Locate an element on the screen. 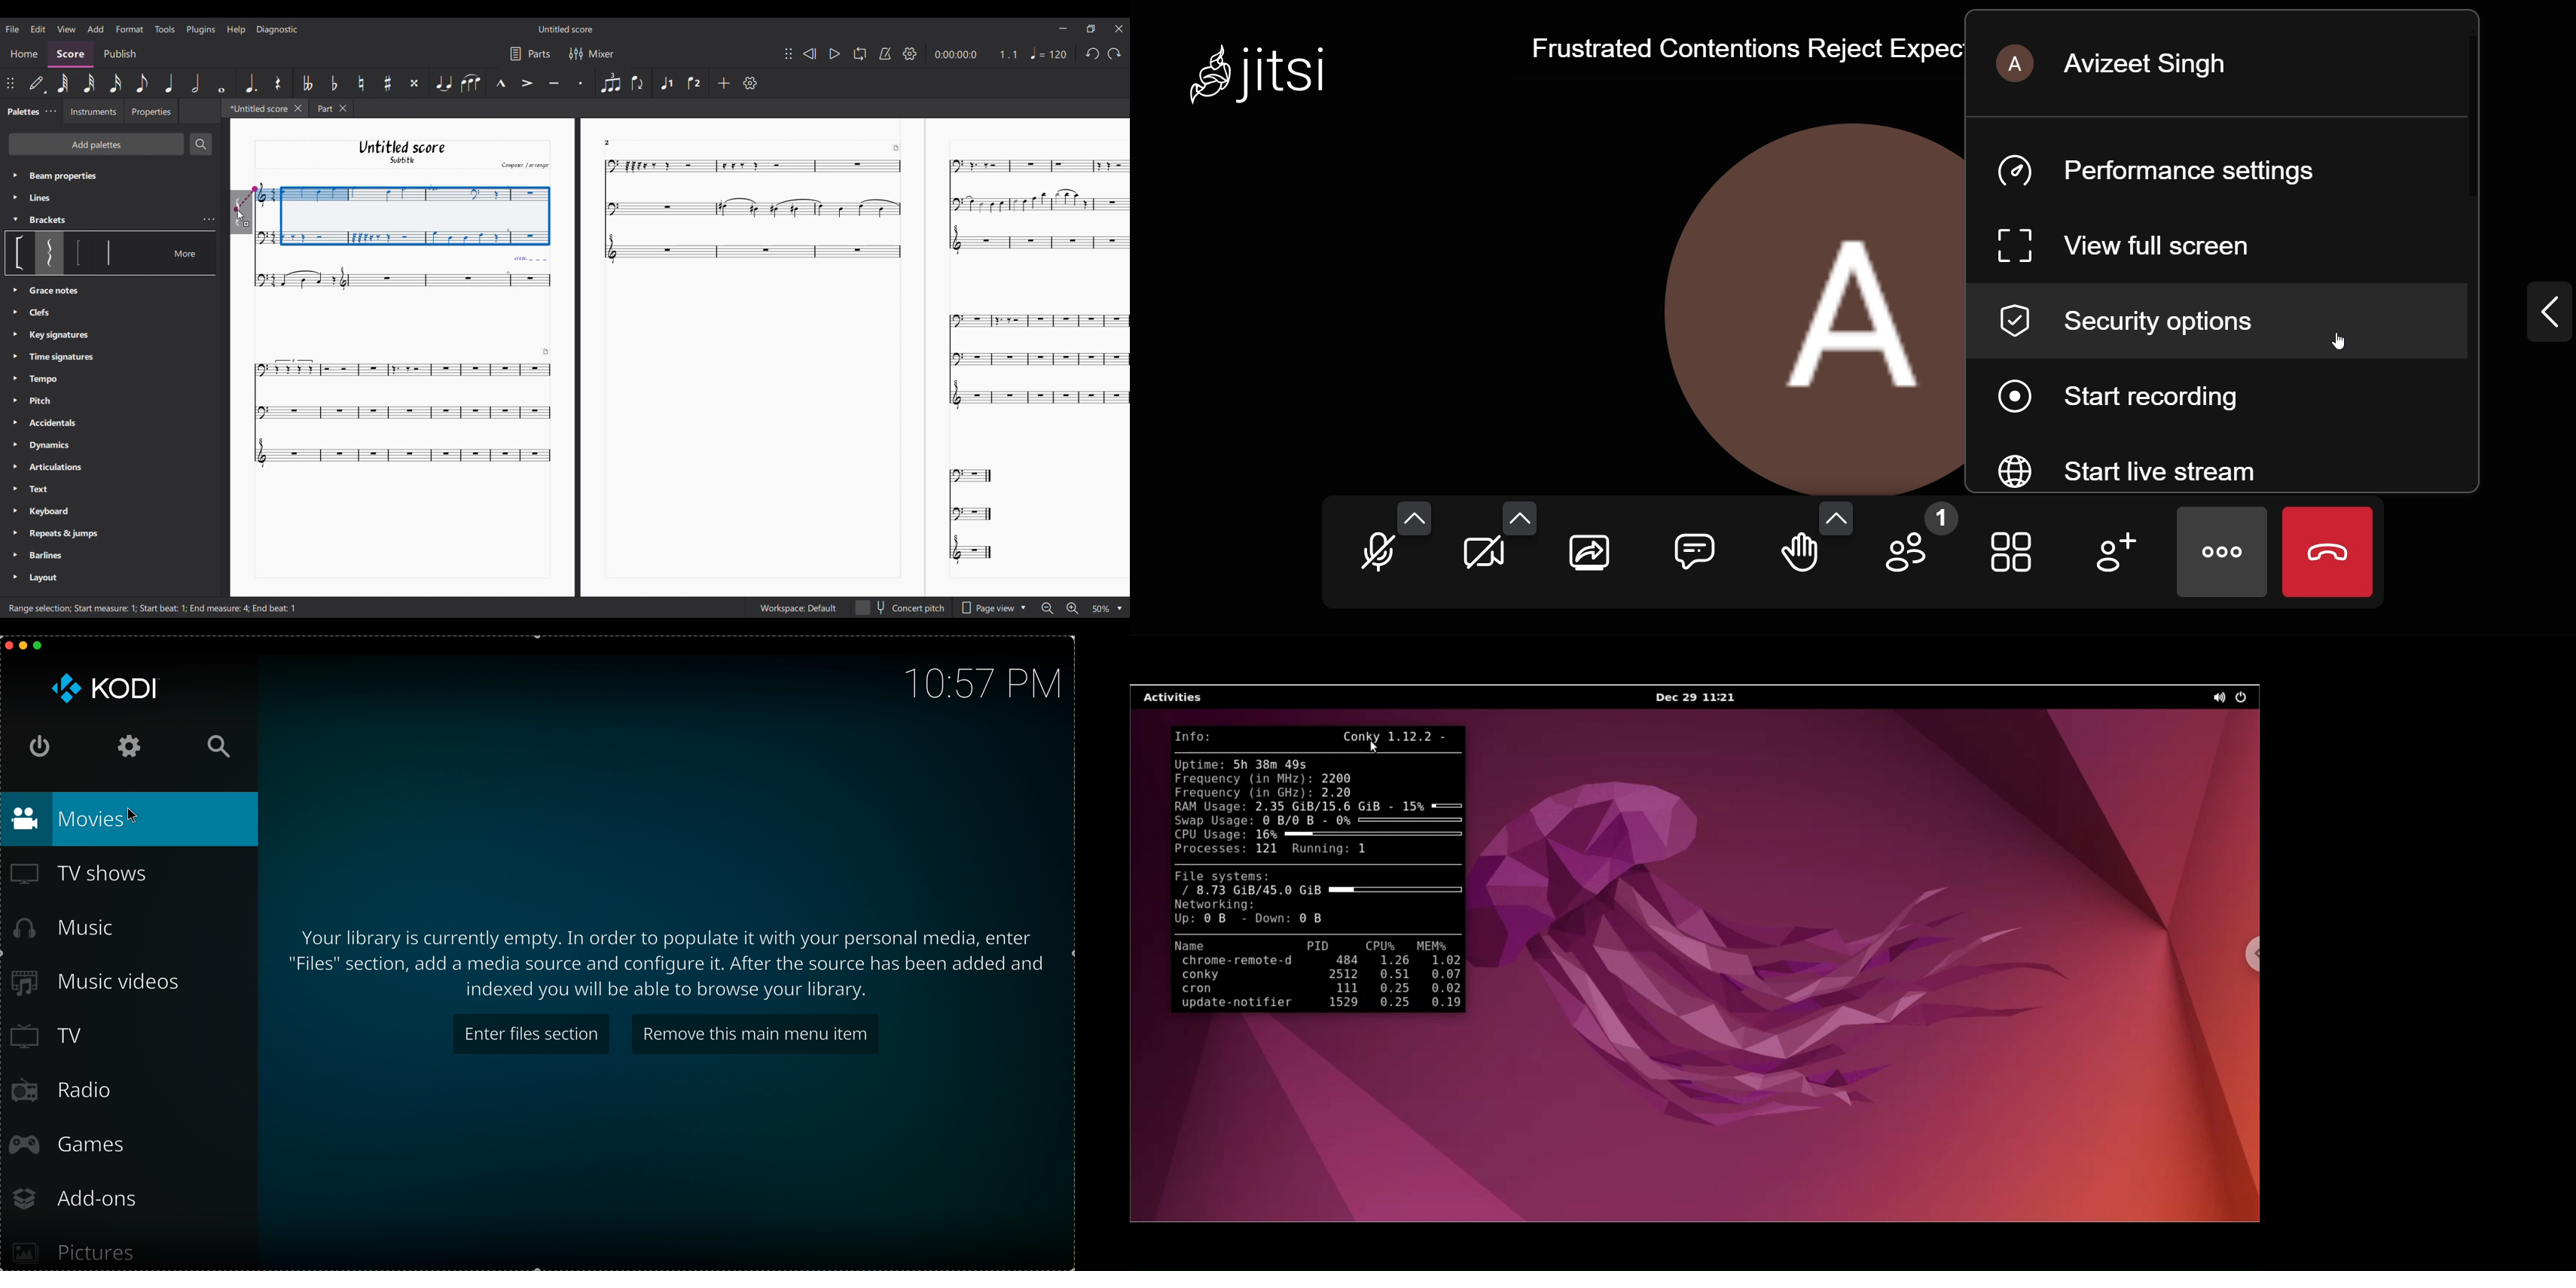  Toggle double flat is located at coordinates (308, 82).